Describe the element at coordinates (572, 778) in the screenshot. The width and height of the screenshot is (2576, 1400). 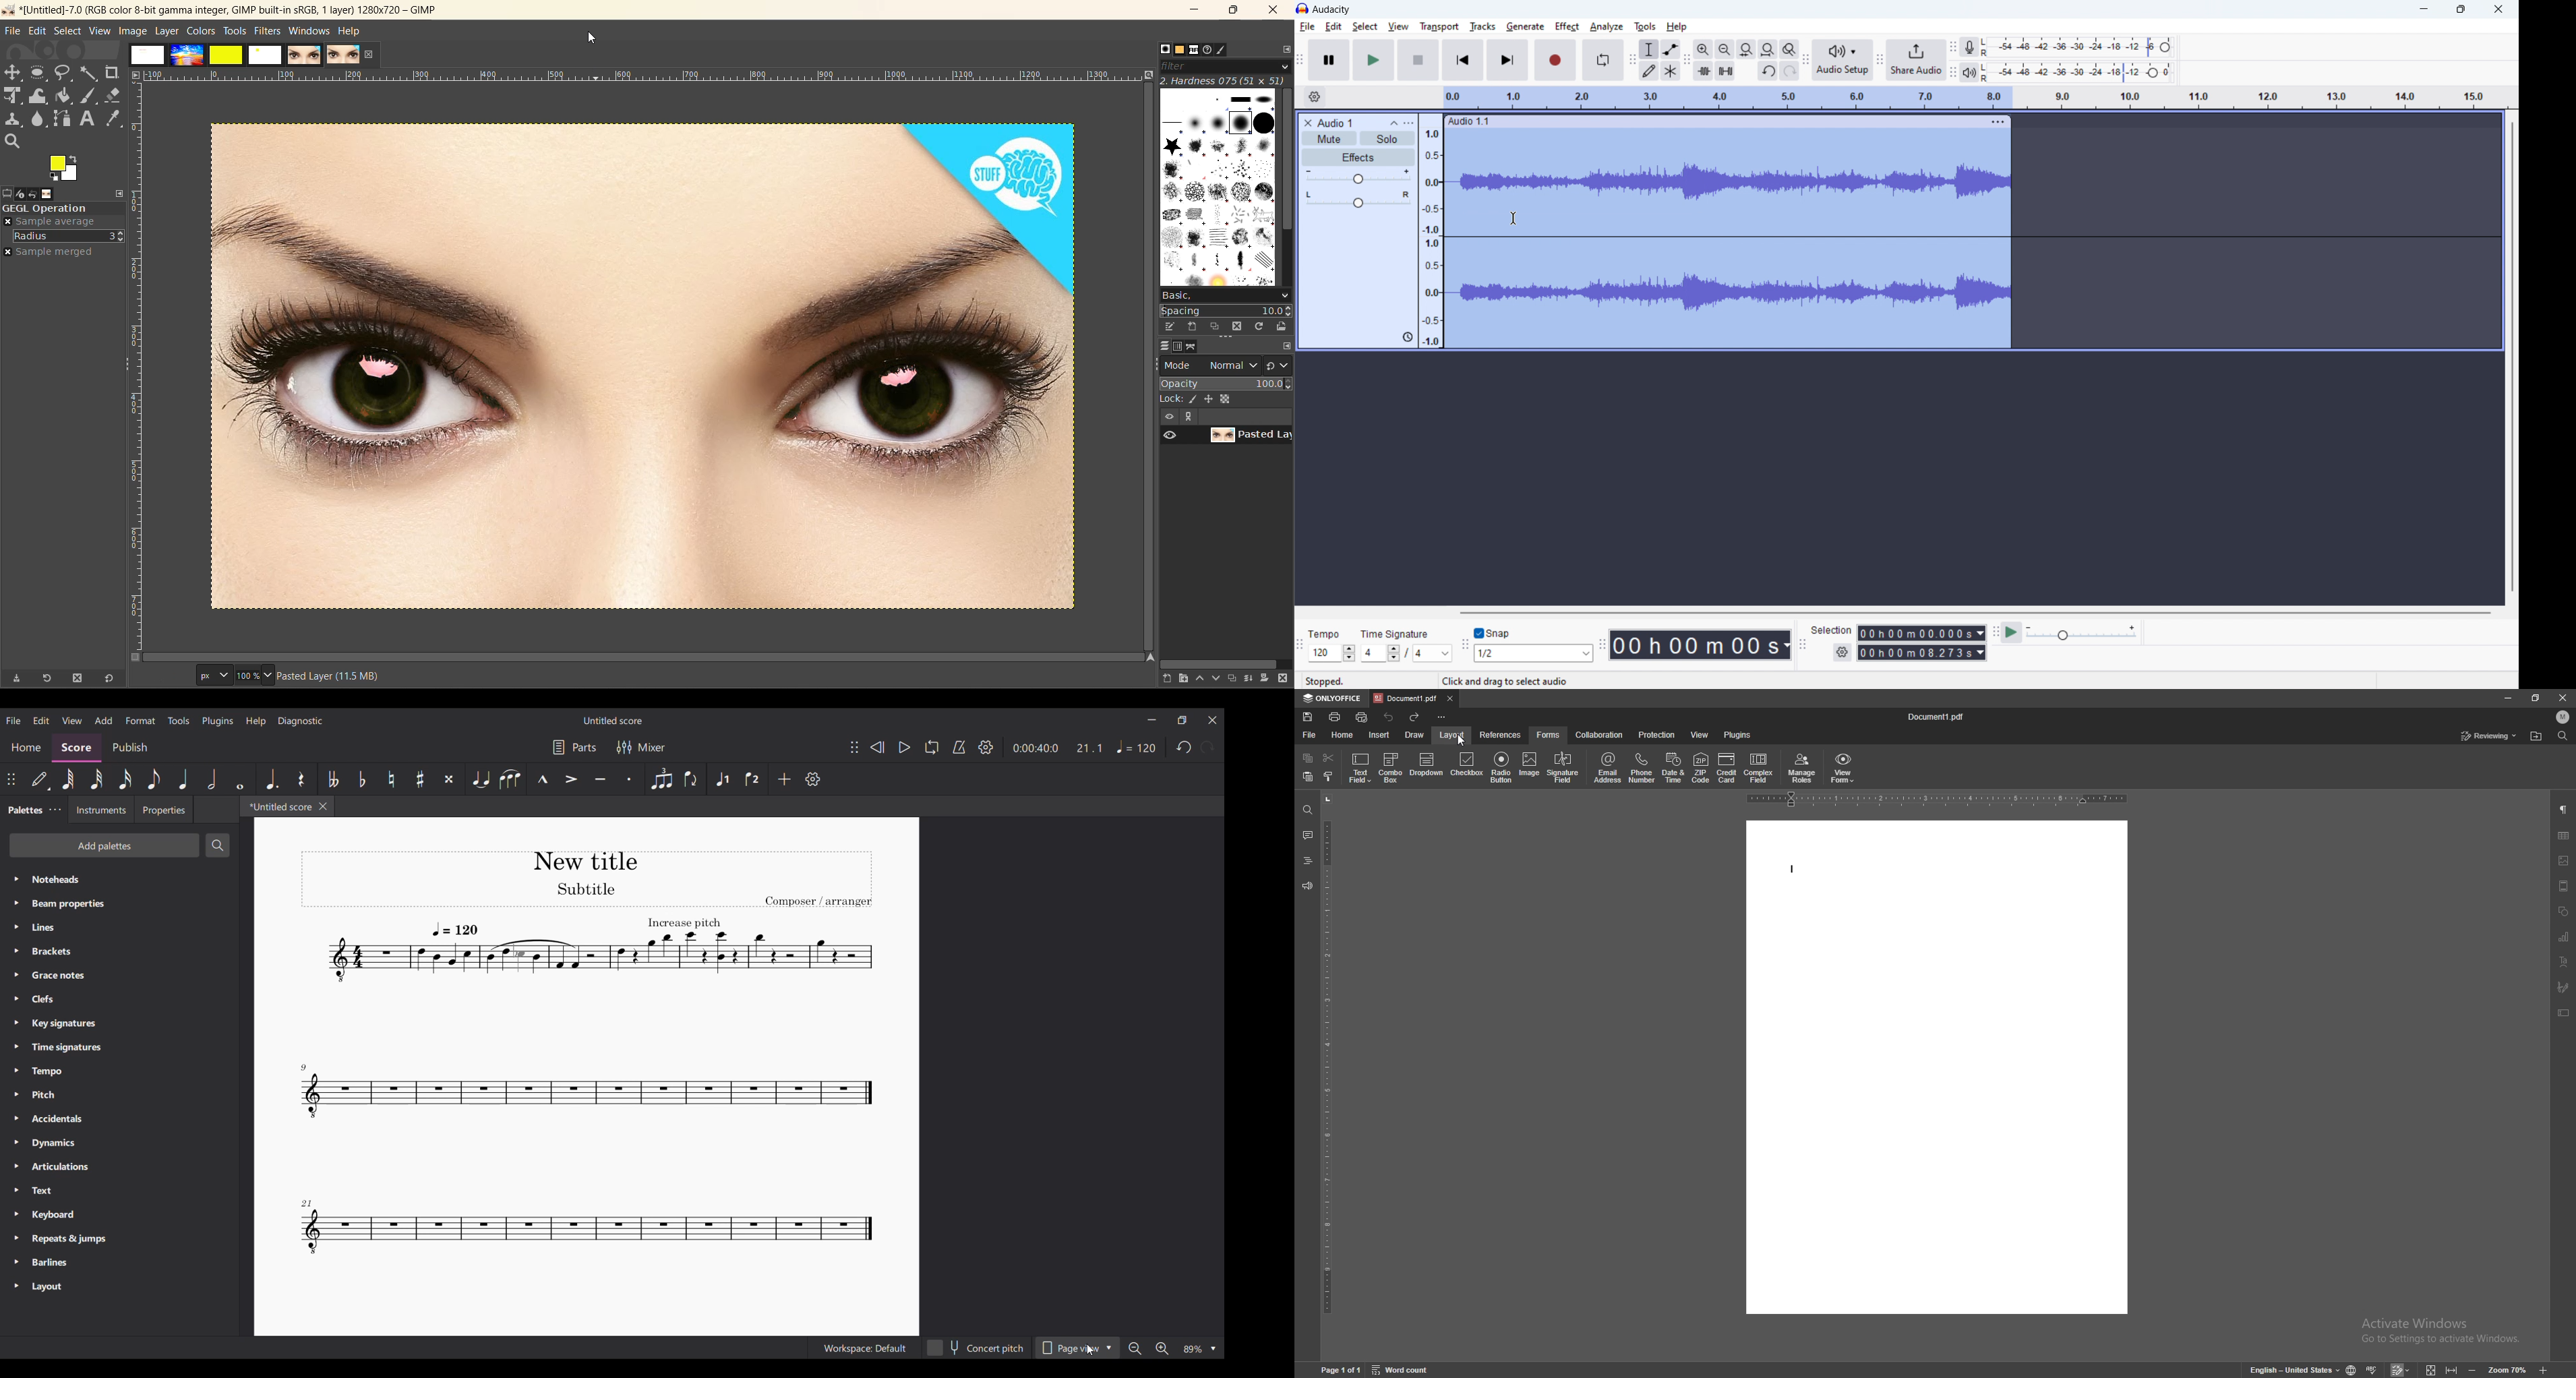
I see `Accent` at that location.